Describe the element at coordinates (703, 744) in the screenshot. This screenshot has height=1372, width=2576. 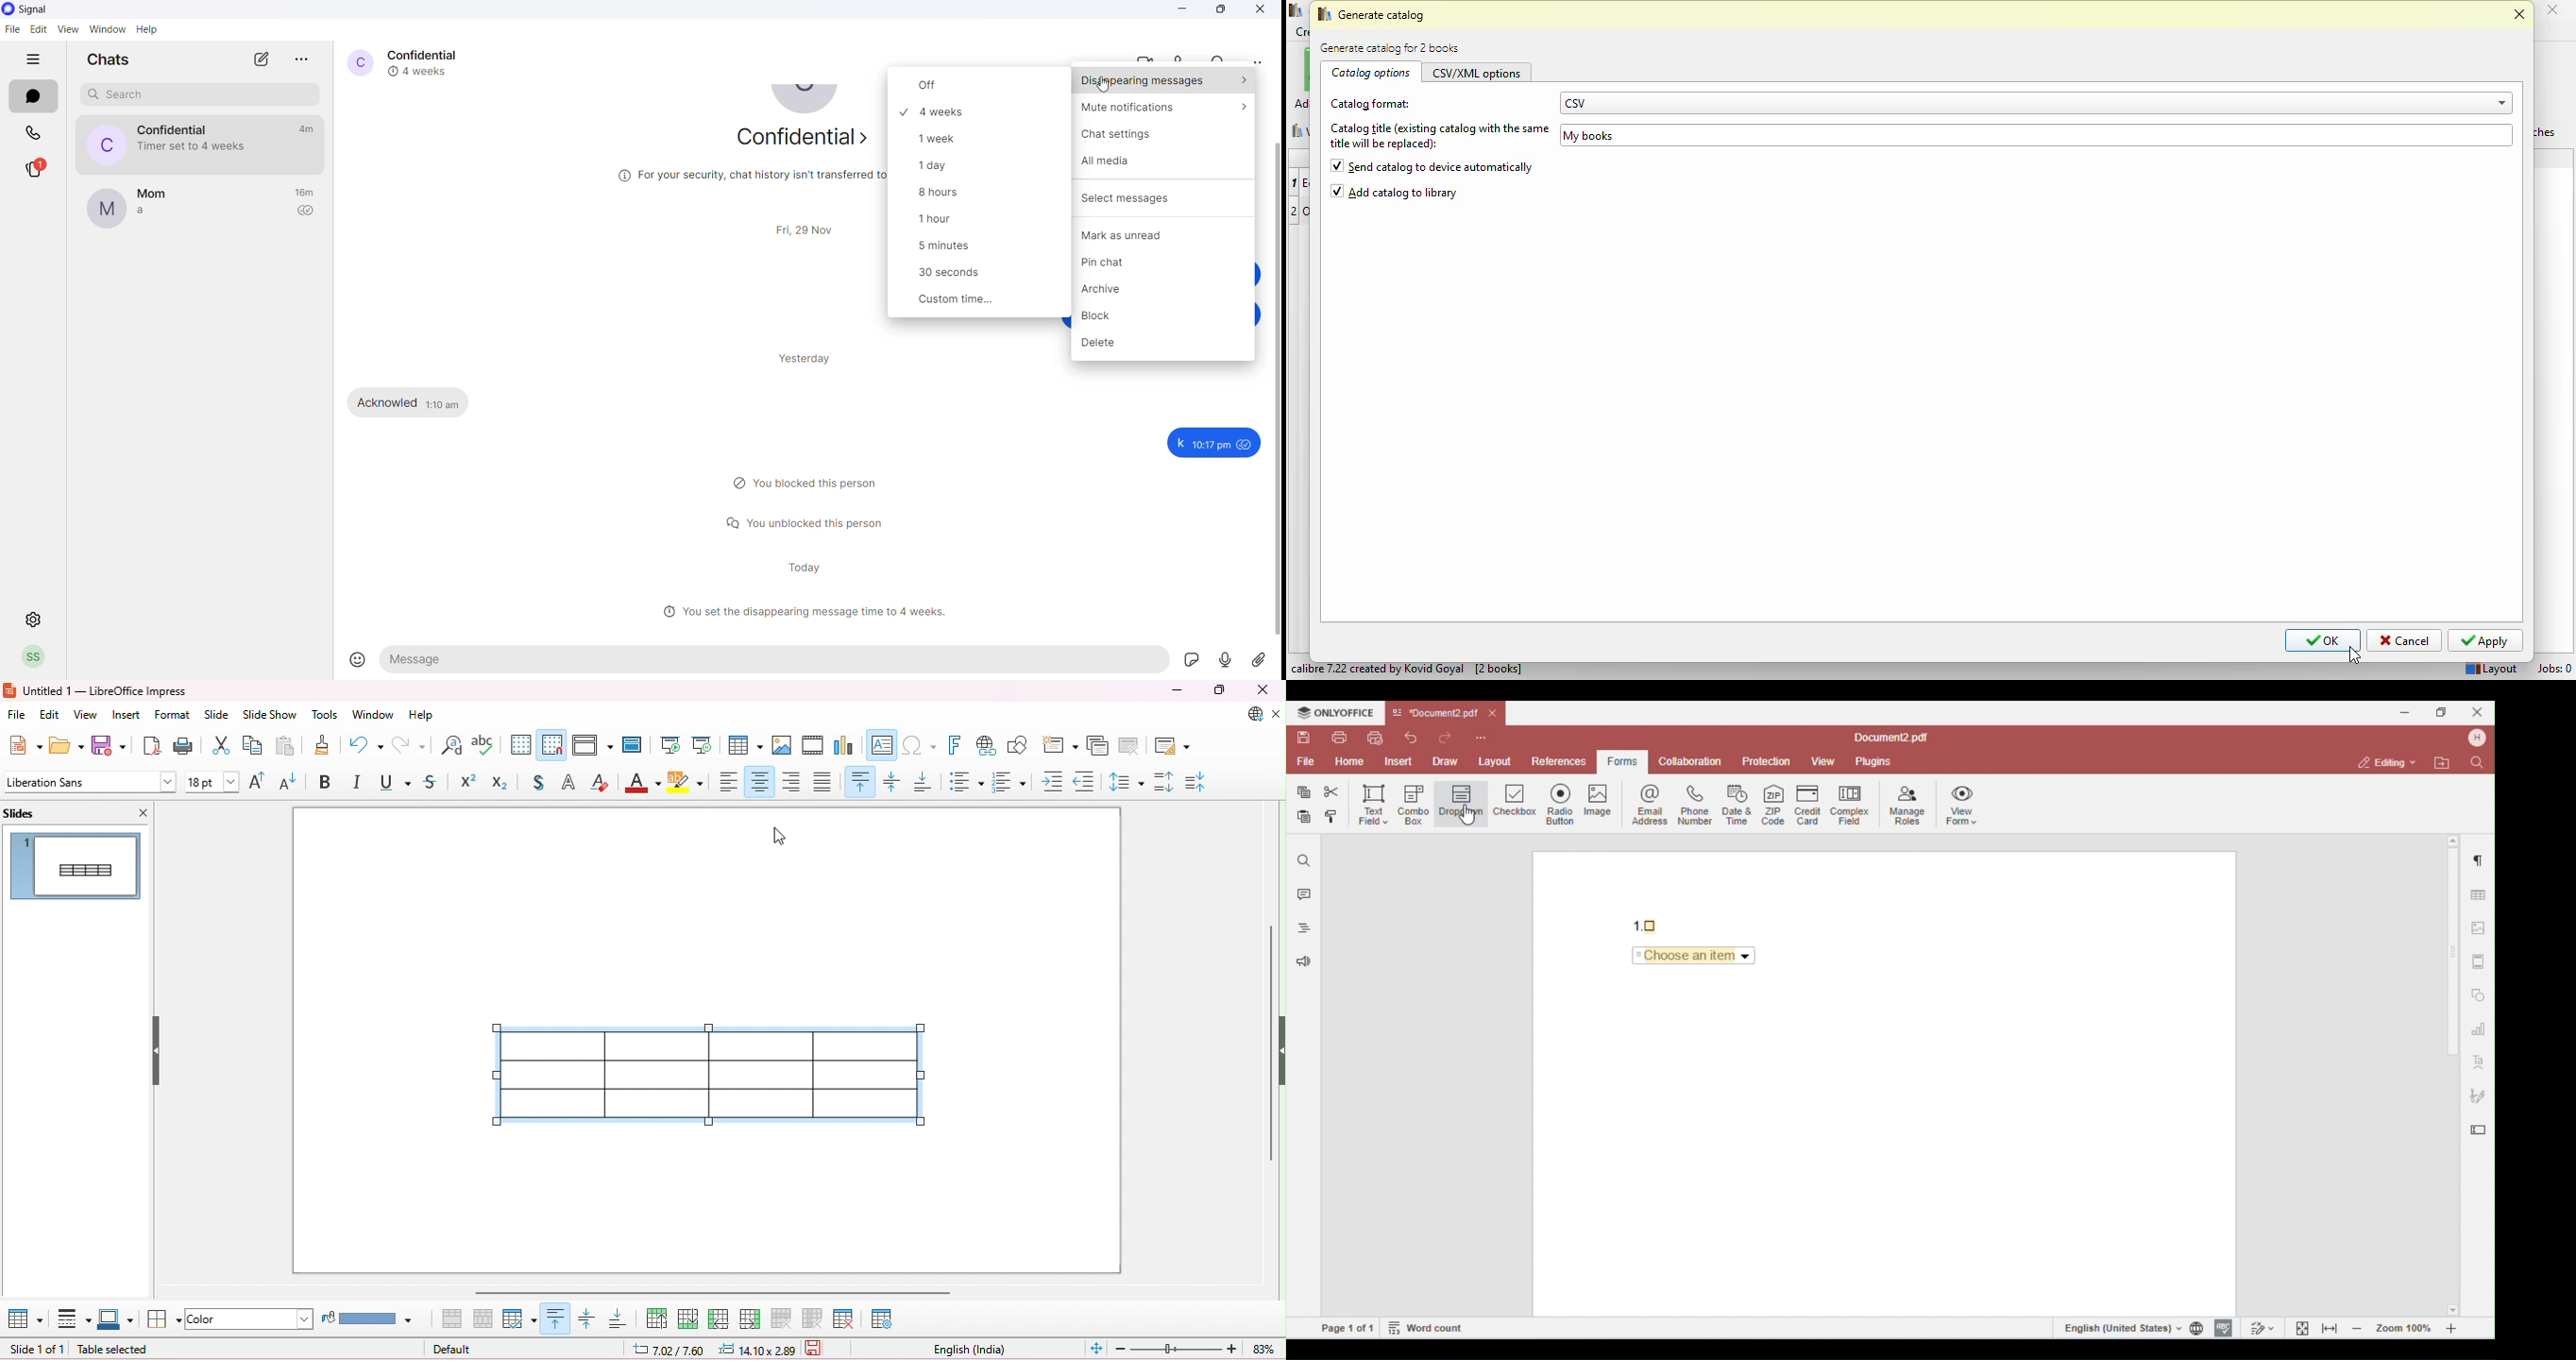
I see `start from current` at that location.